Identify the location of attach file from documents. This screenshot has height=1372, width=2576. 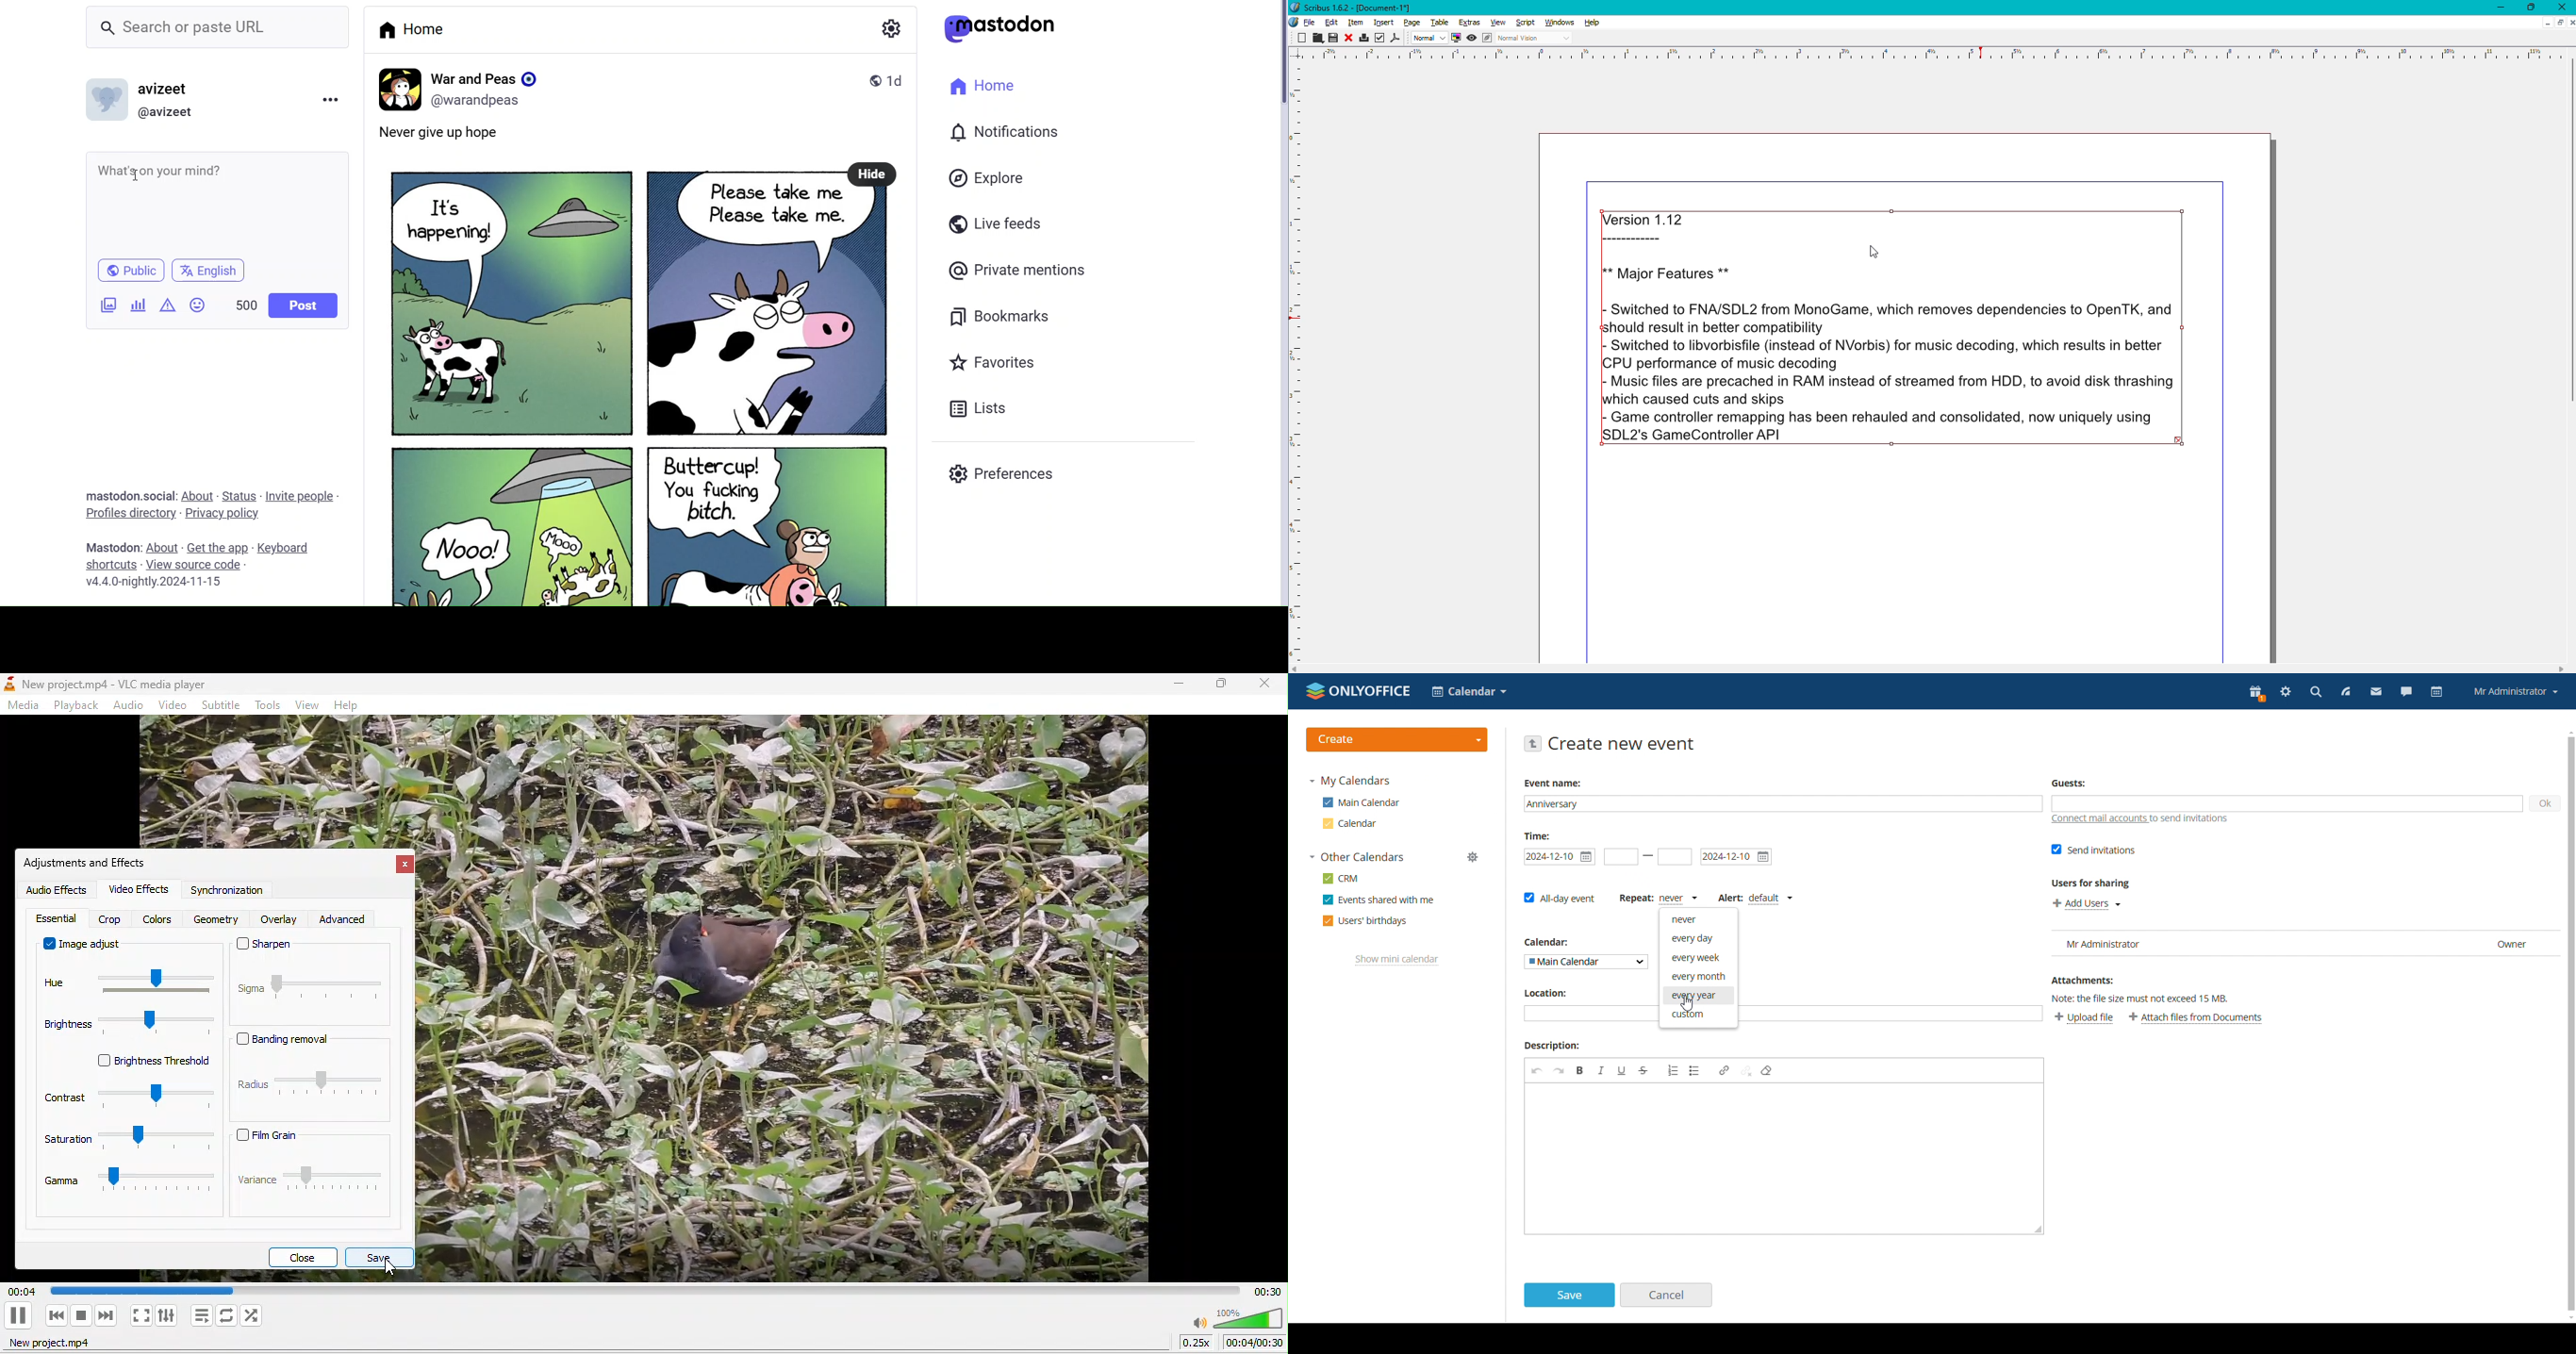
(2197, 1018).